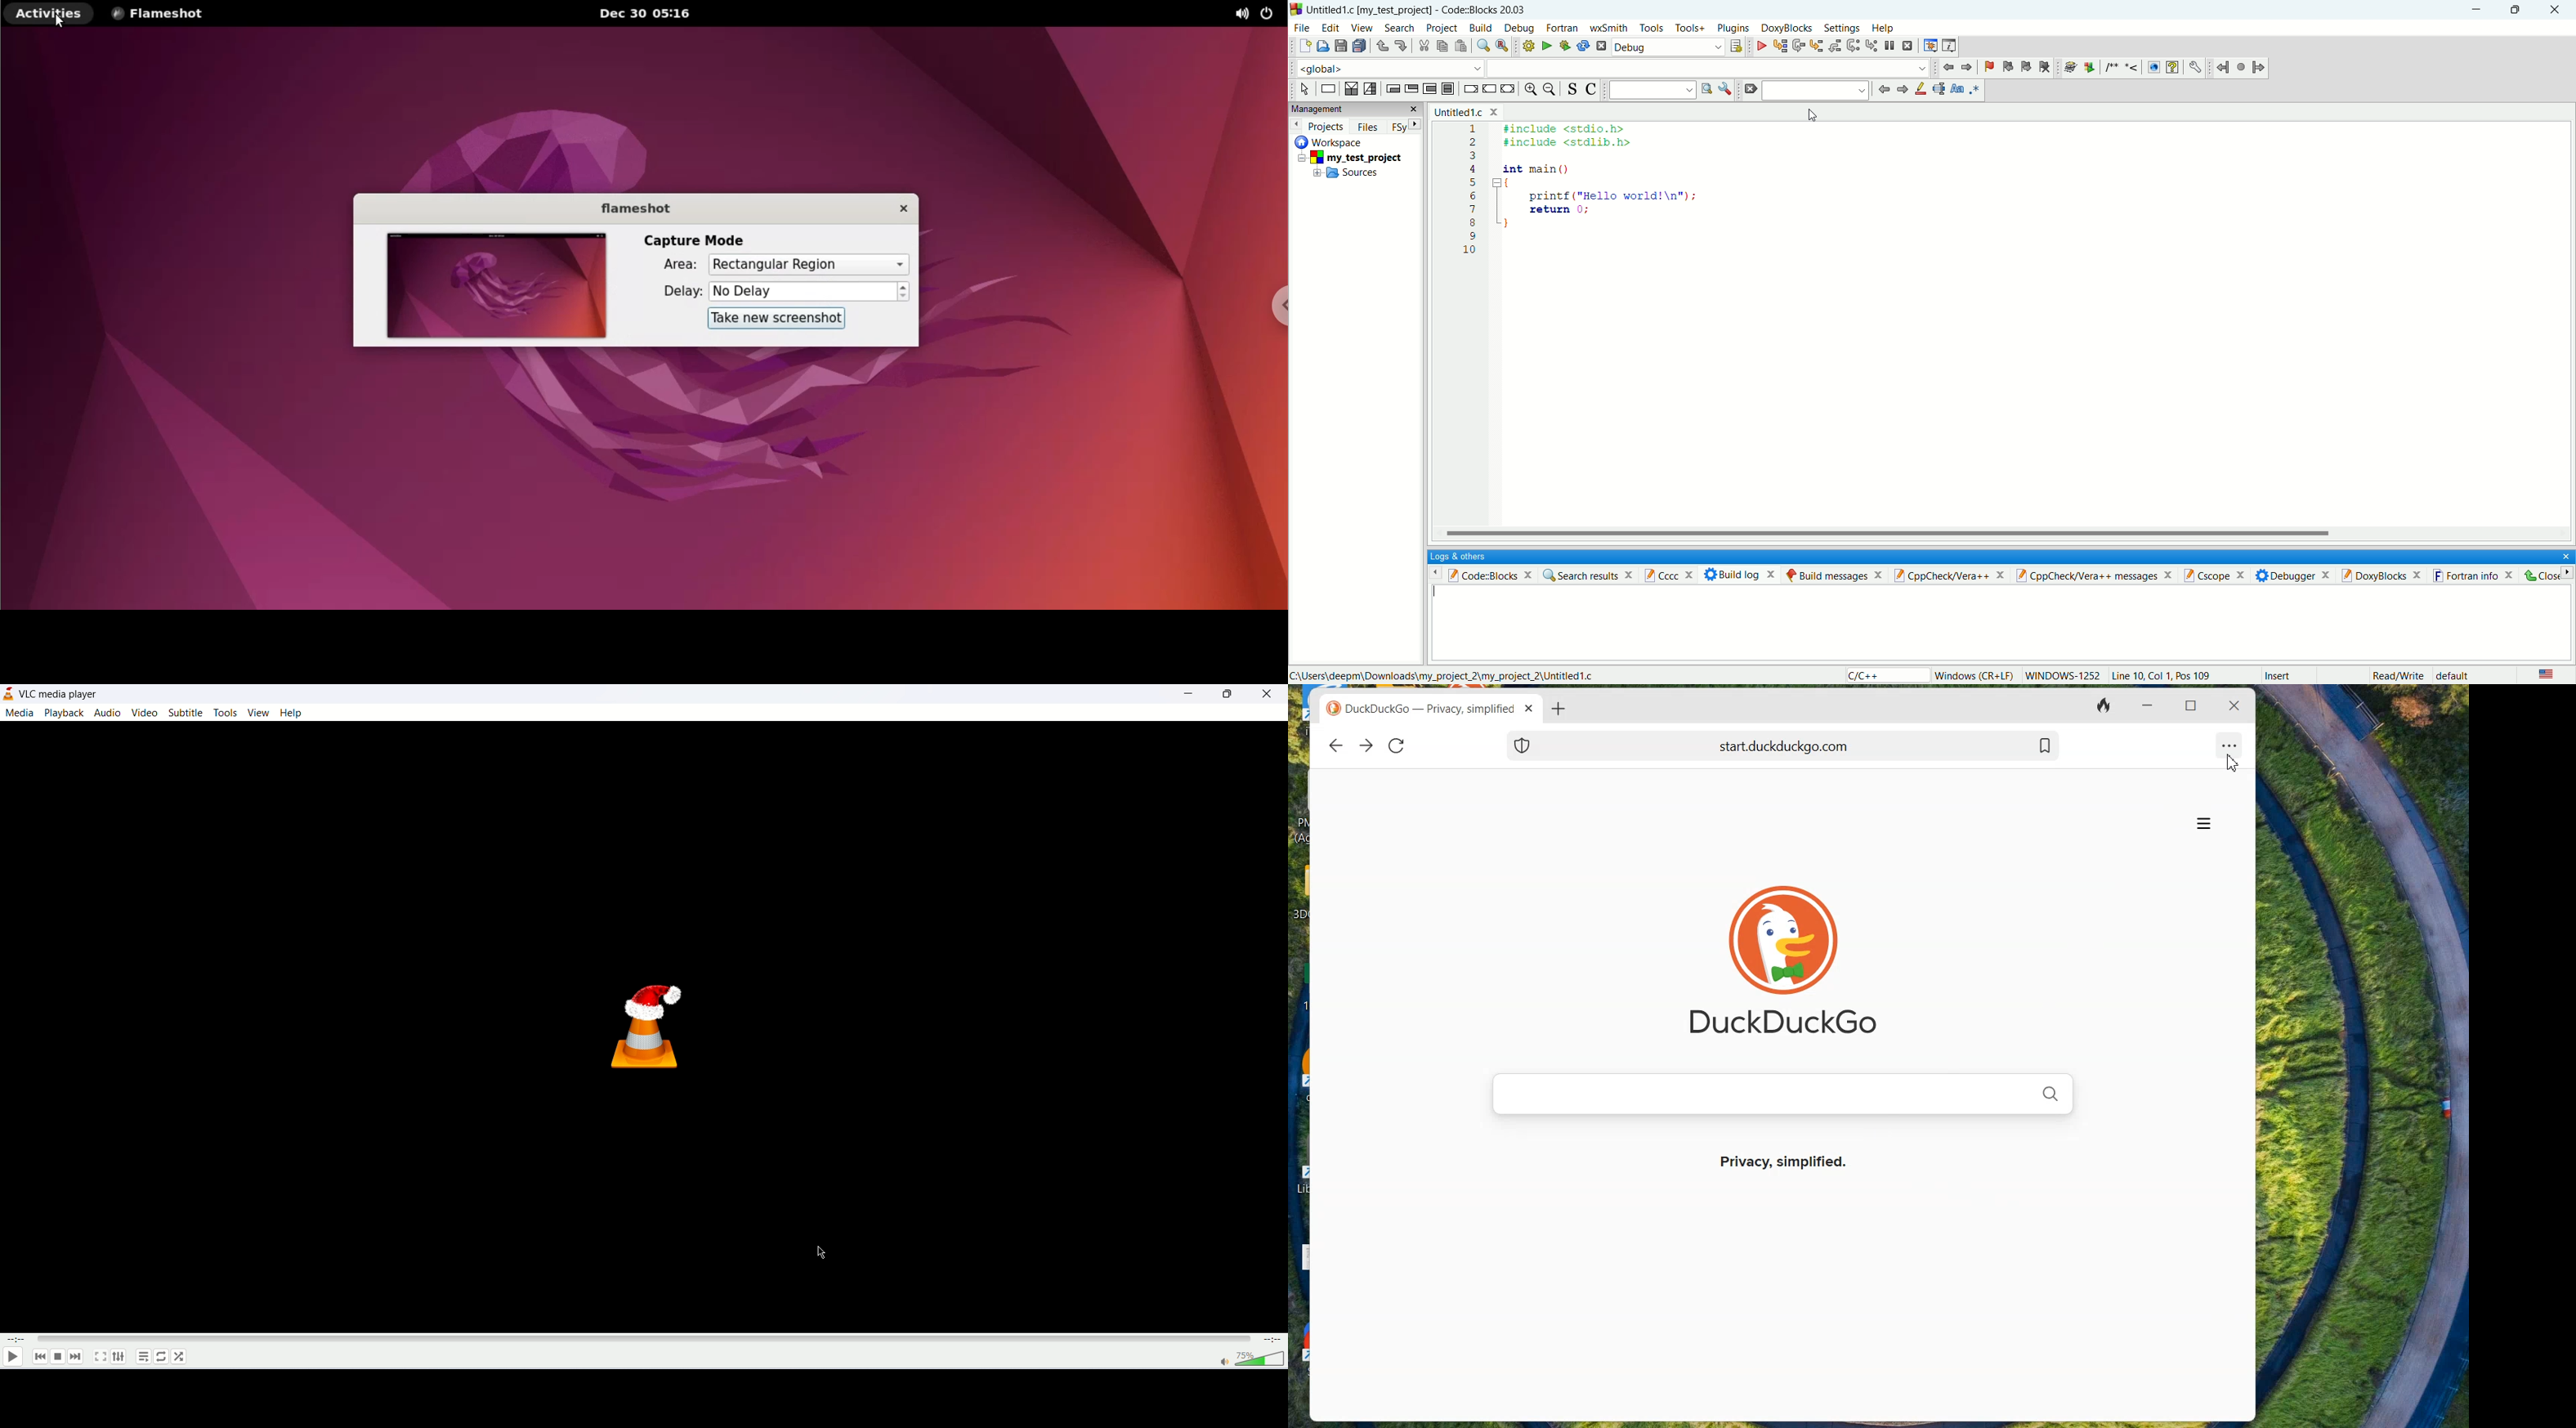  What do you see at coordinates (2545, 576) in the screenshot?
I see `close` at bounding box center [2545, 576].